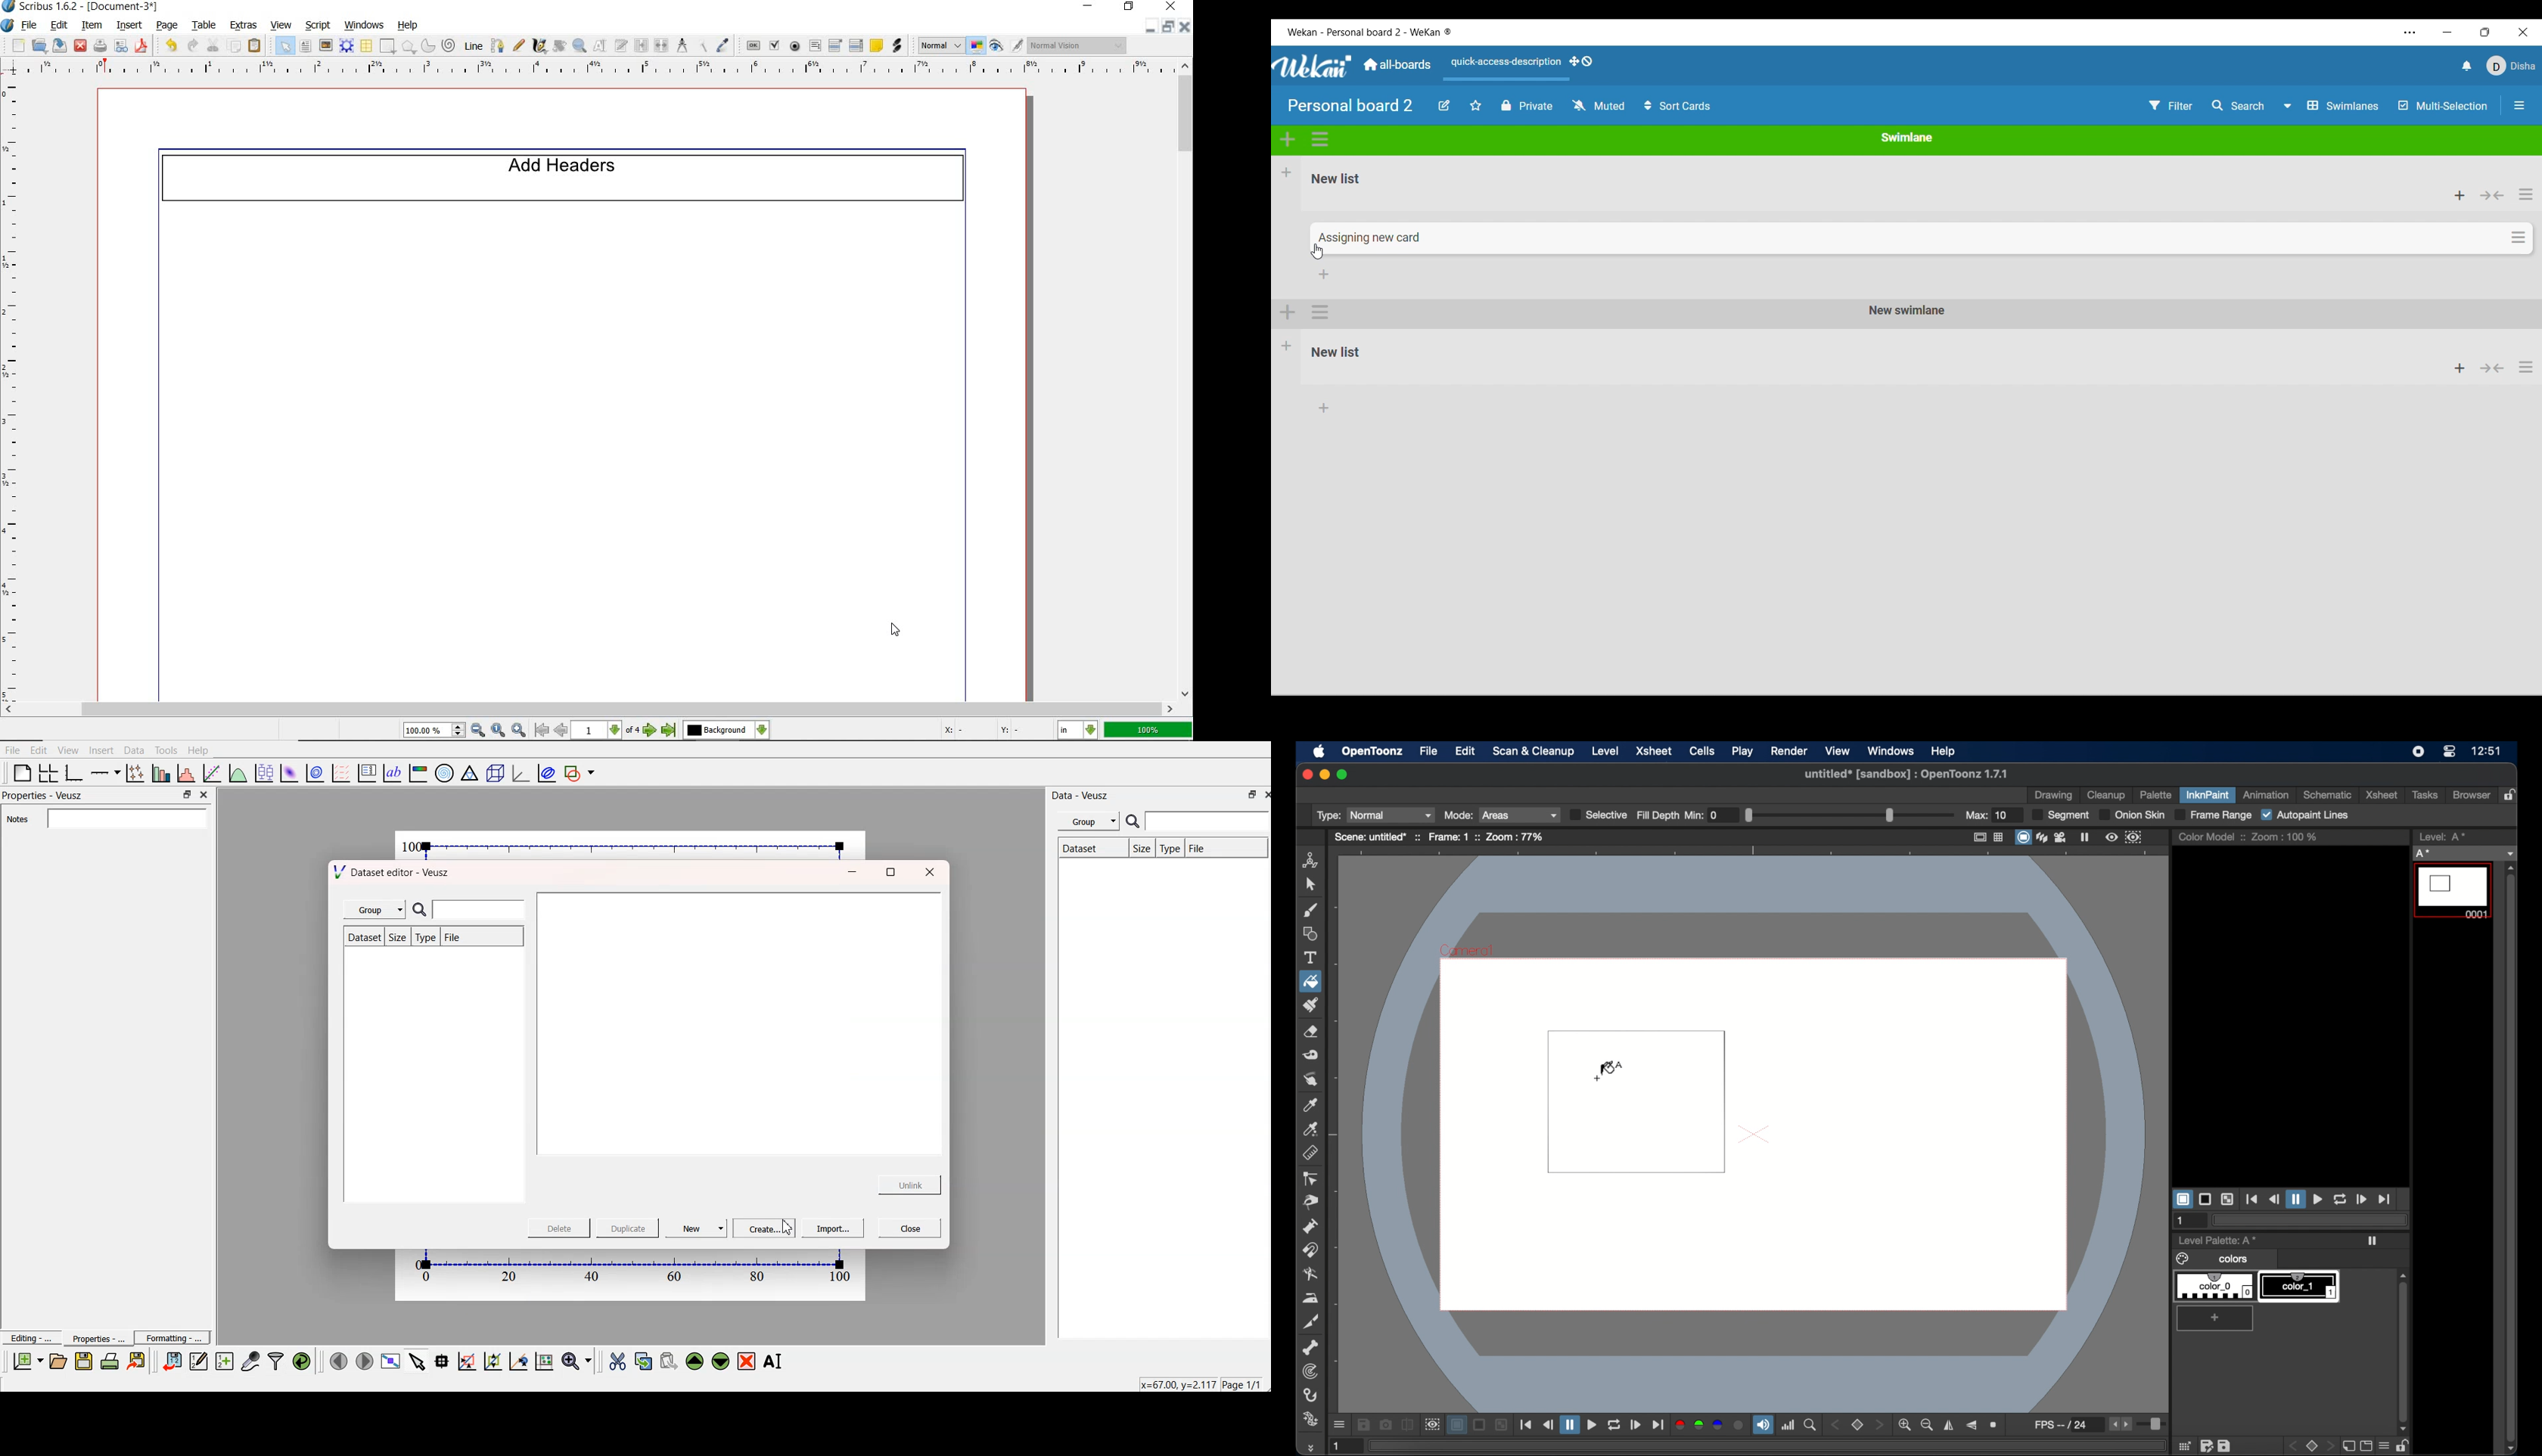  I want to click on view, so click(281, 26).